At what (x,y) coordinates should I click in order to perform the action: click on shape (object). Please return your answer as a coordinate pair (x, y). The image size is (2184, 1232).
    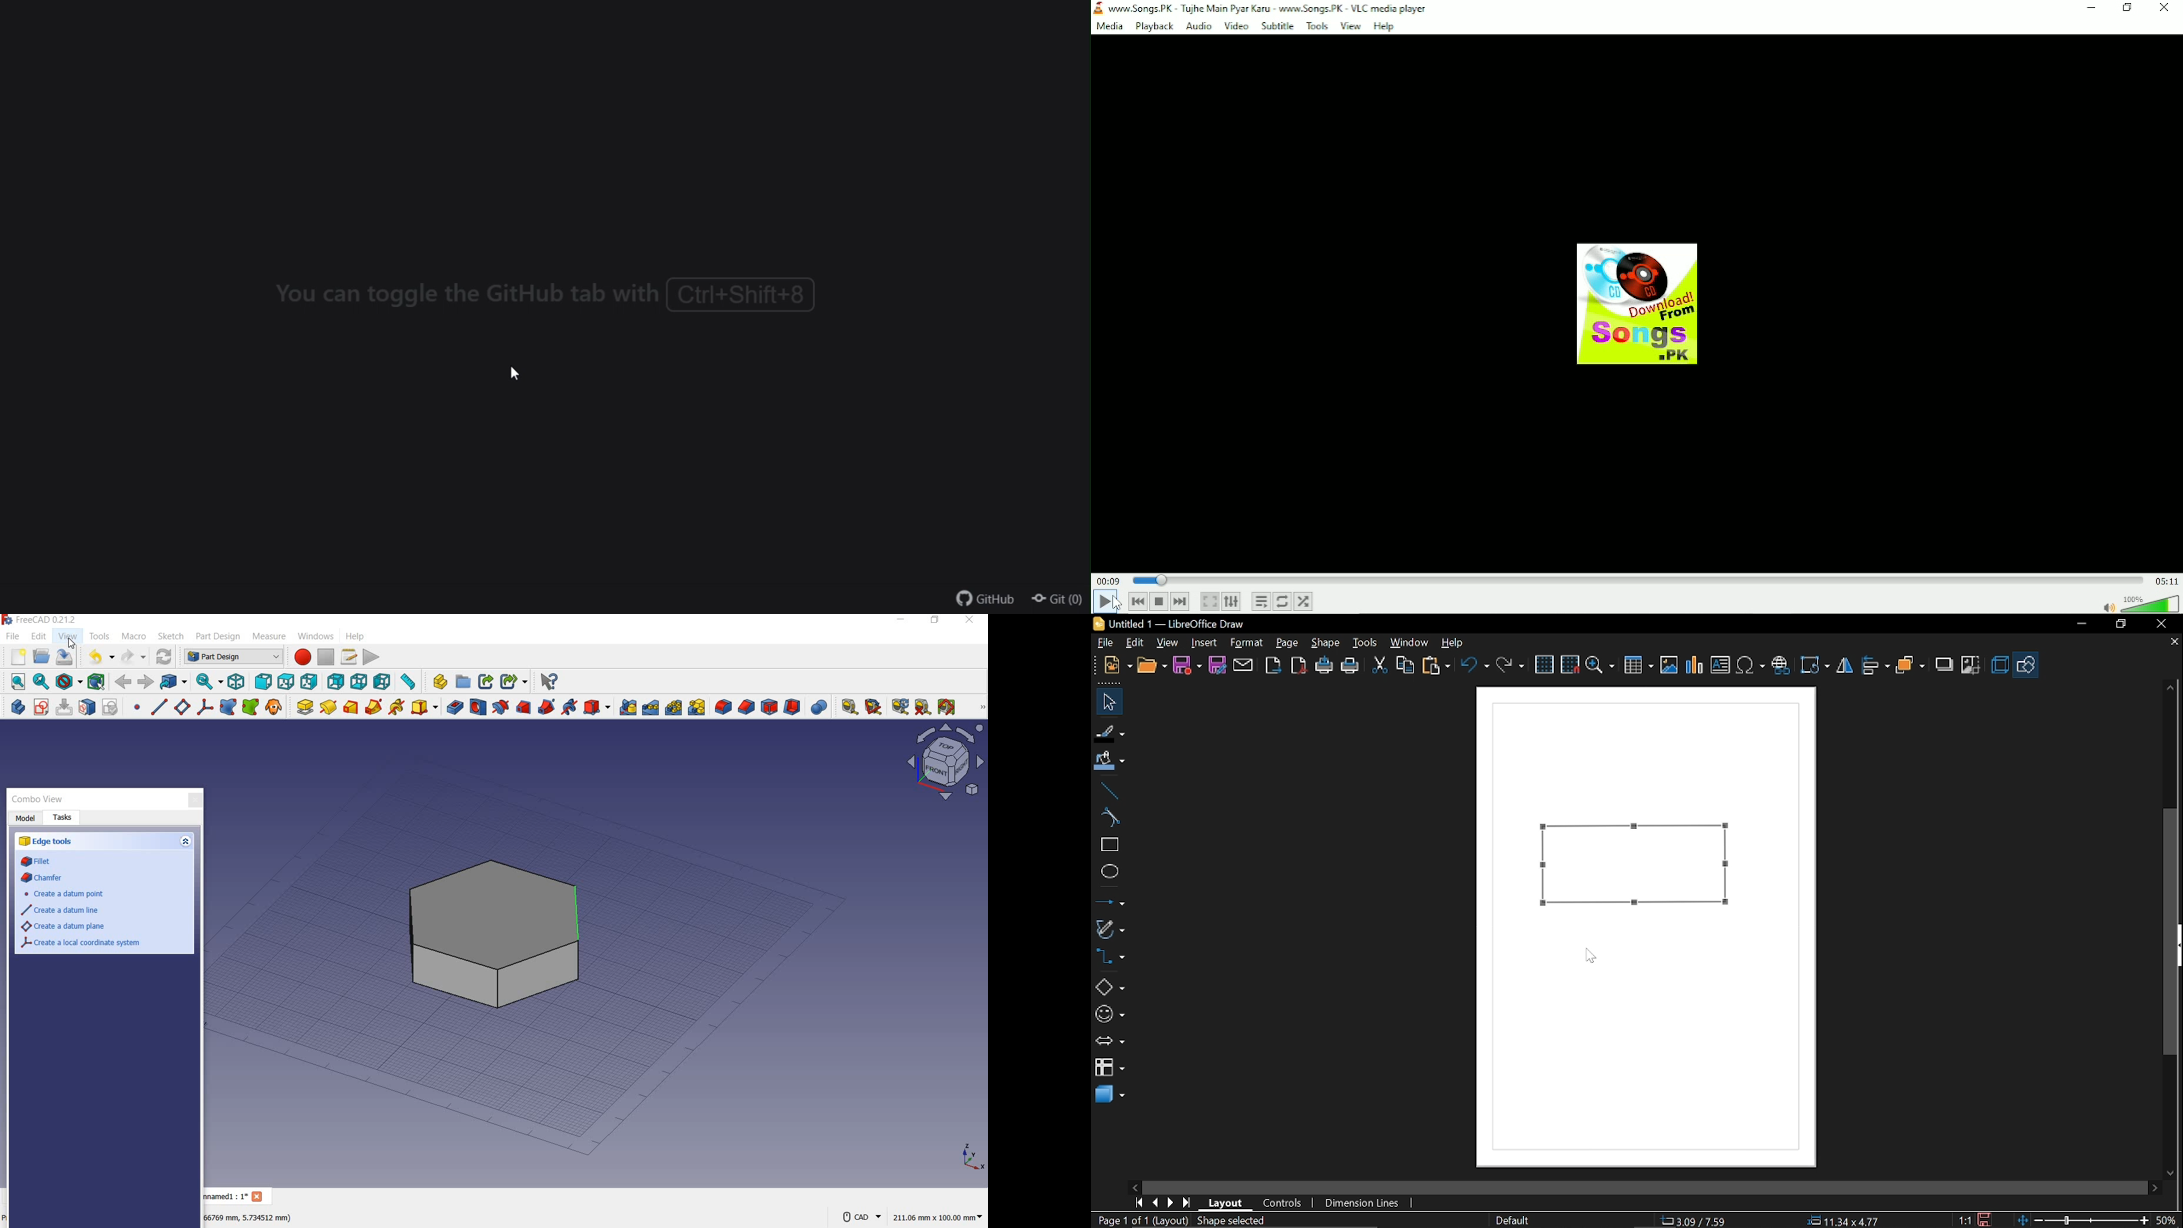
    Looking at the image, I should click on (489, 933).